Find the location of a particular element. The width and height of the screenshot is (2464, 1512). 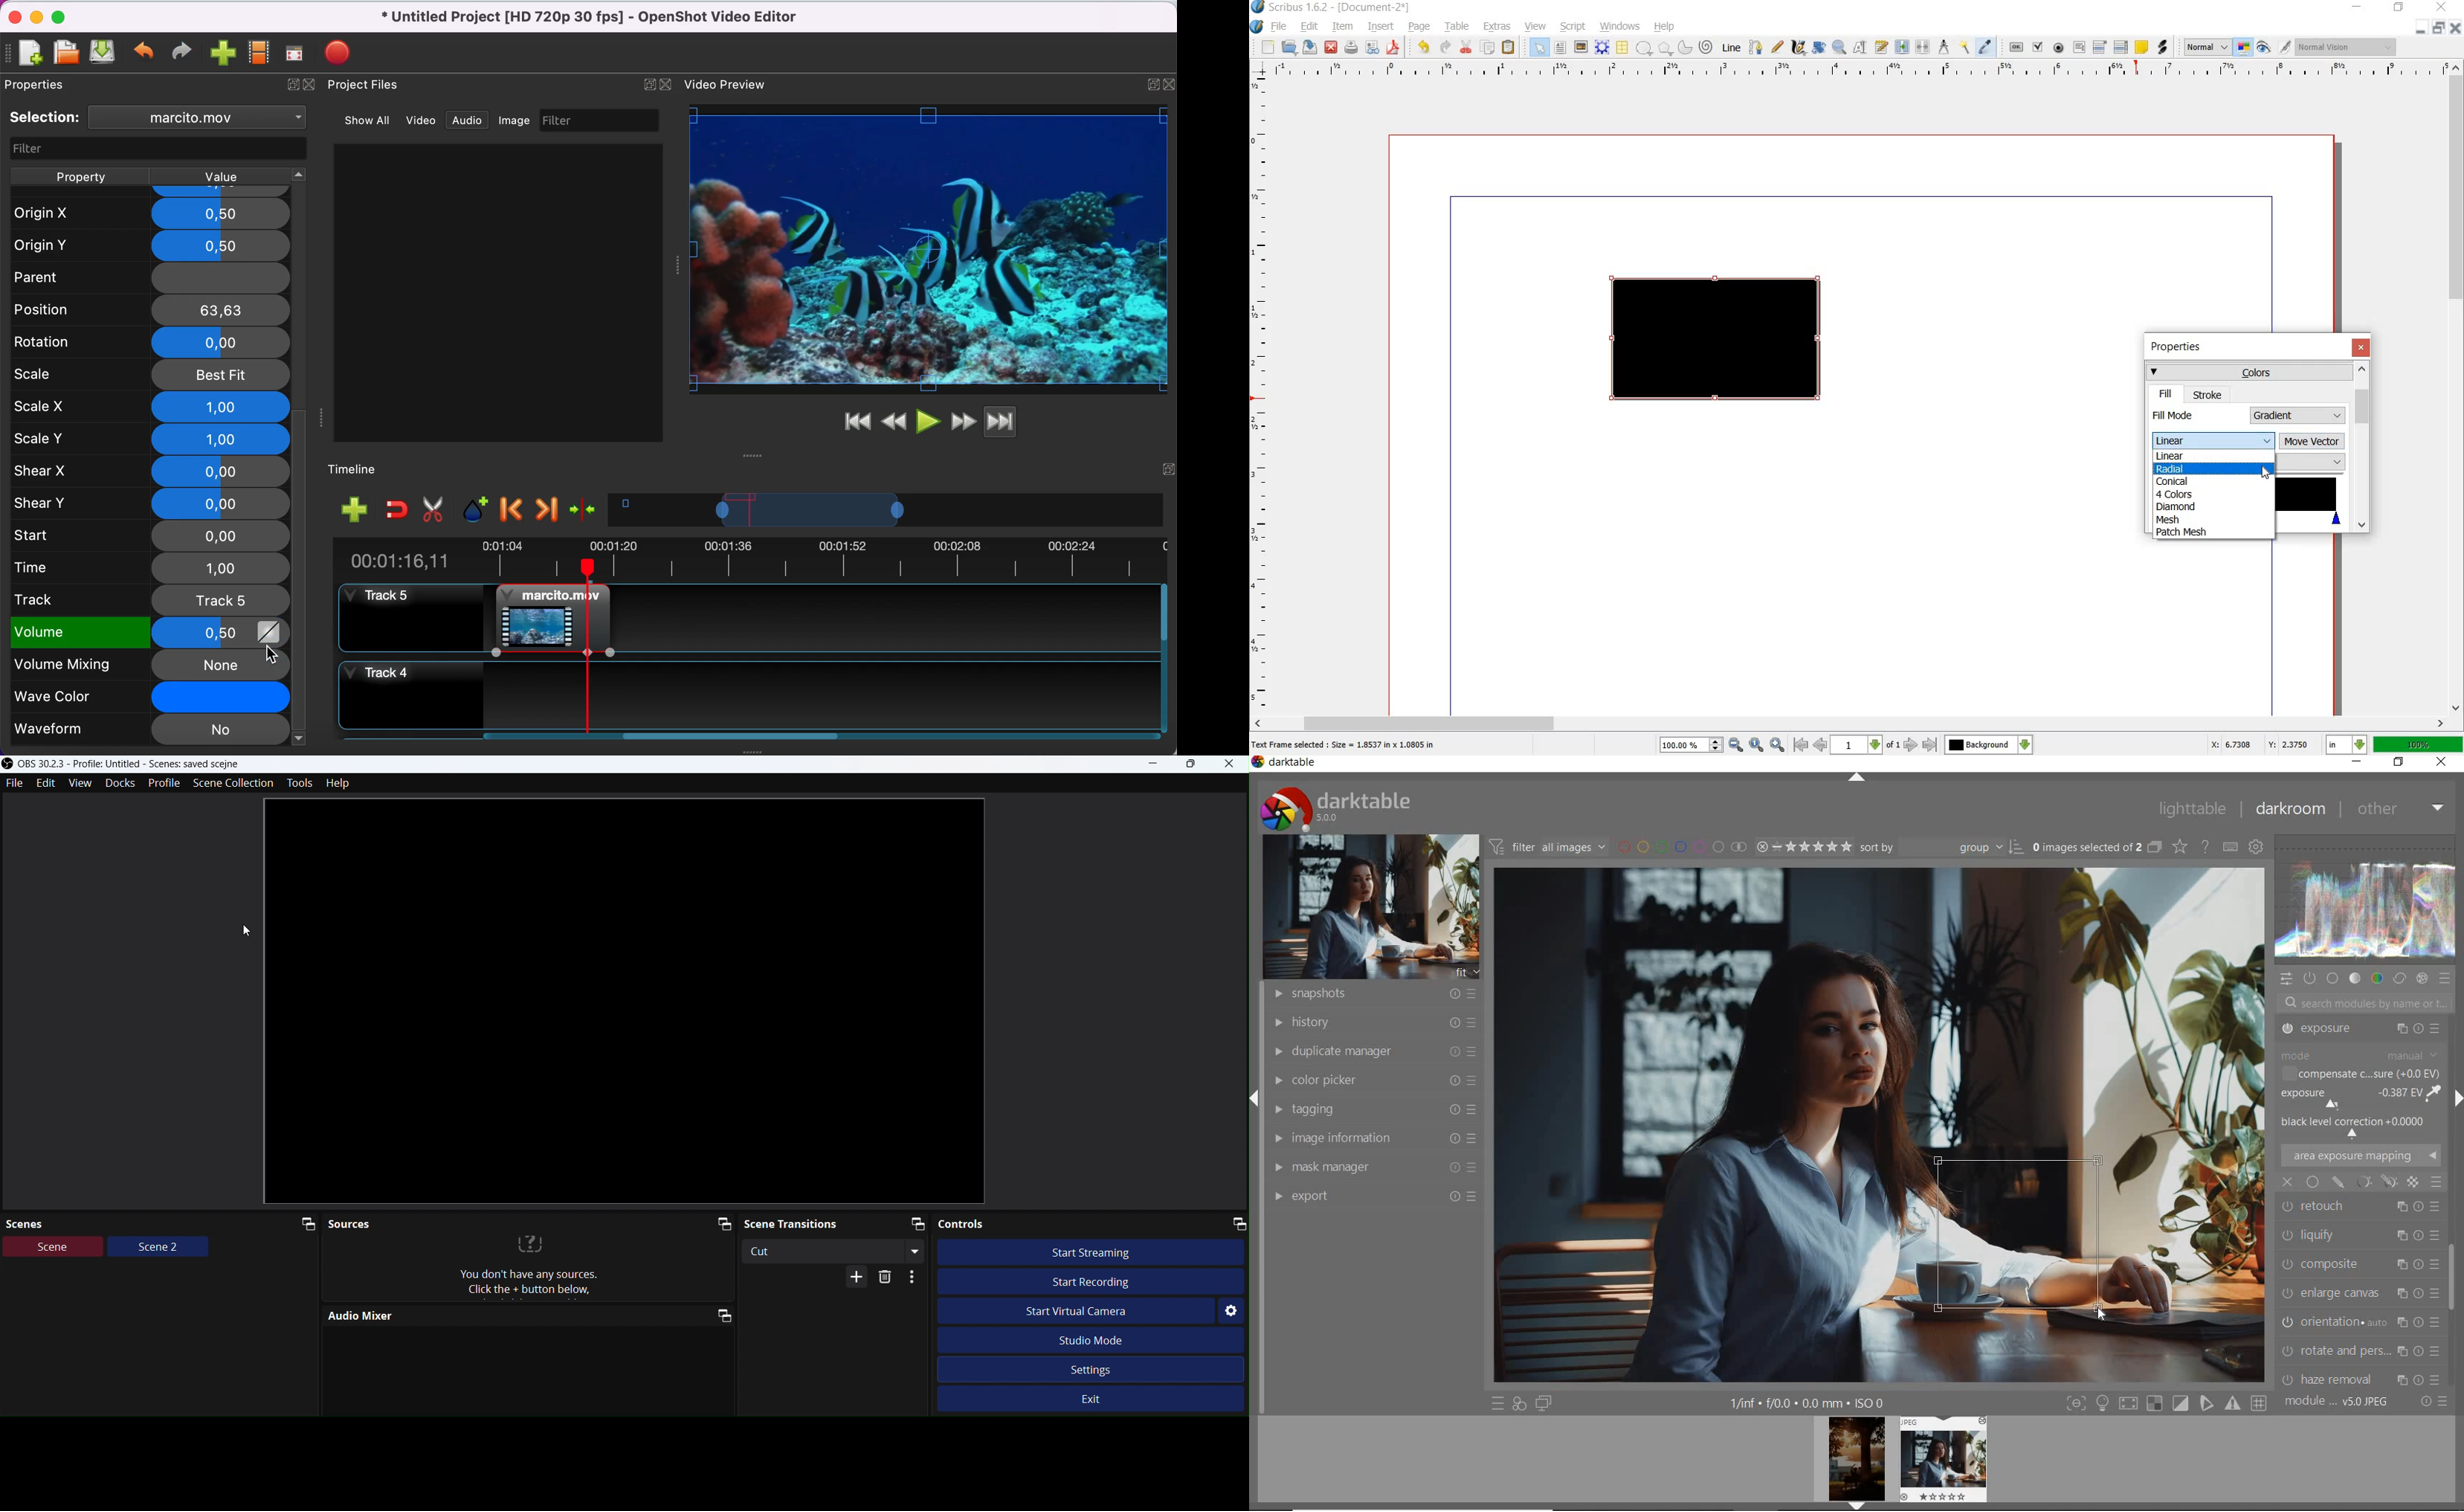

EXPAND/COLLAPSE is located at coordinates (2457, 1099).